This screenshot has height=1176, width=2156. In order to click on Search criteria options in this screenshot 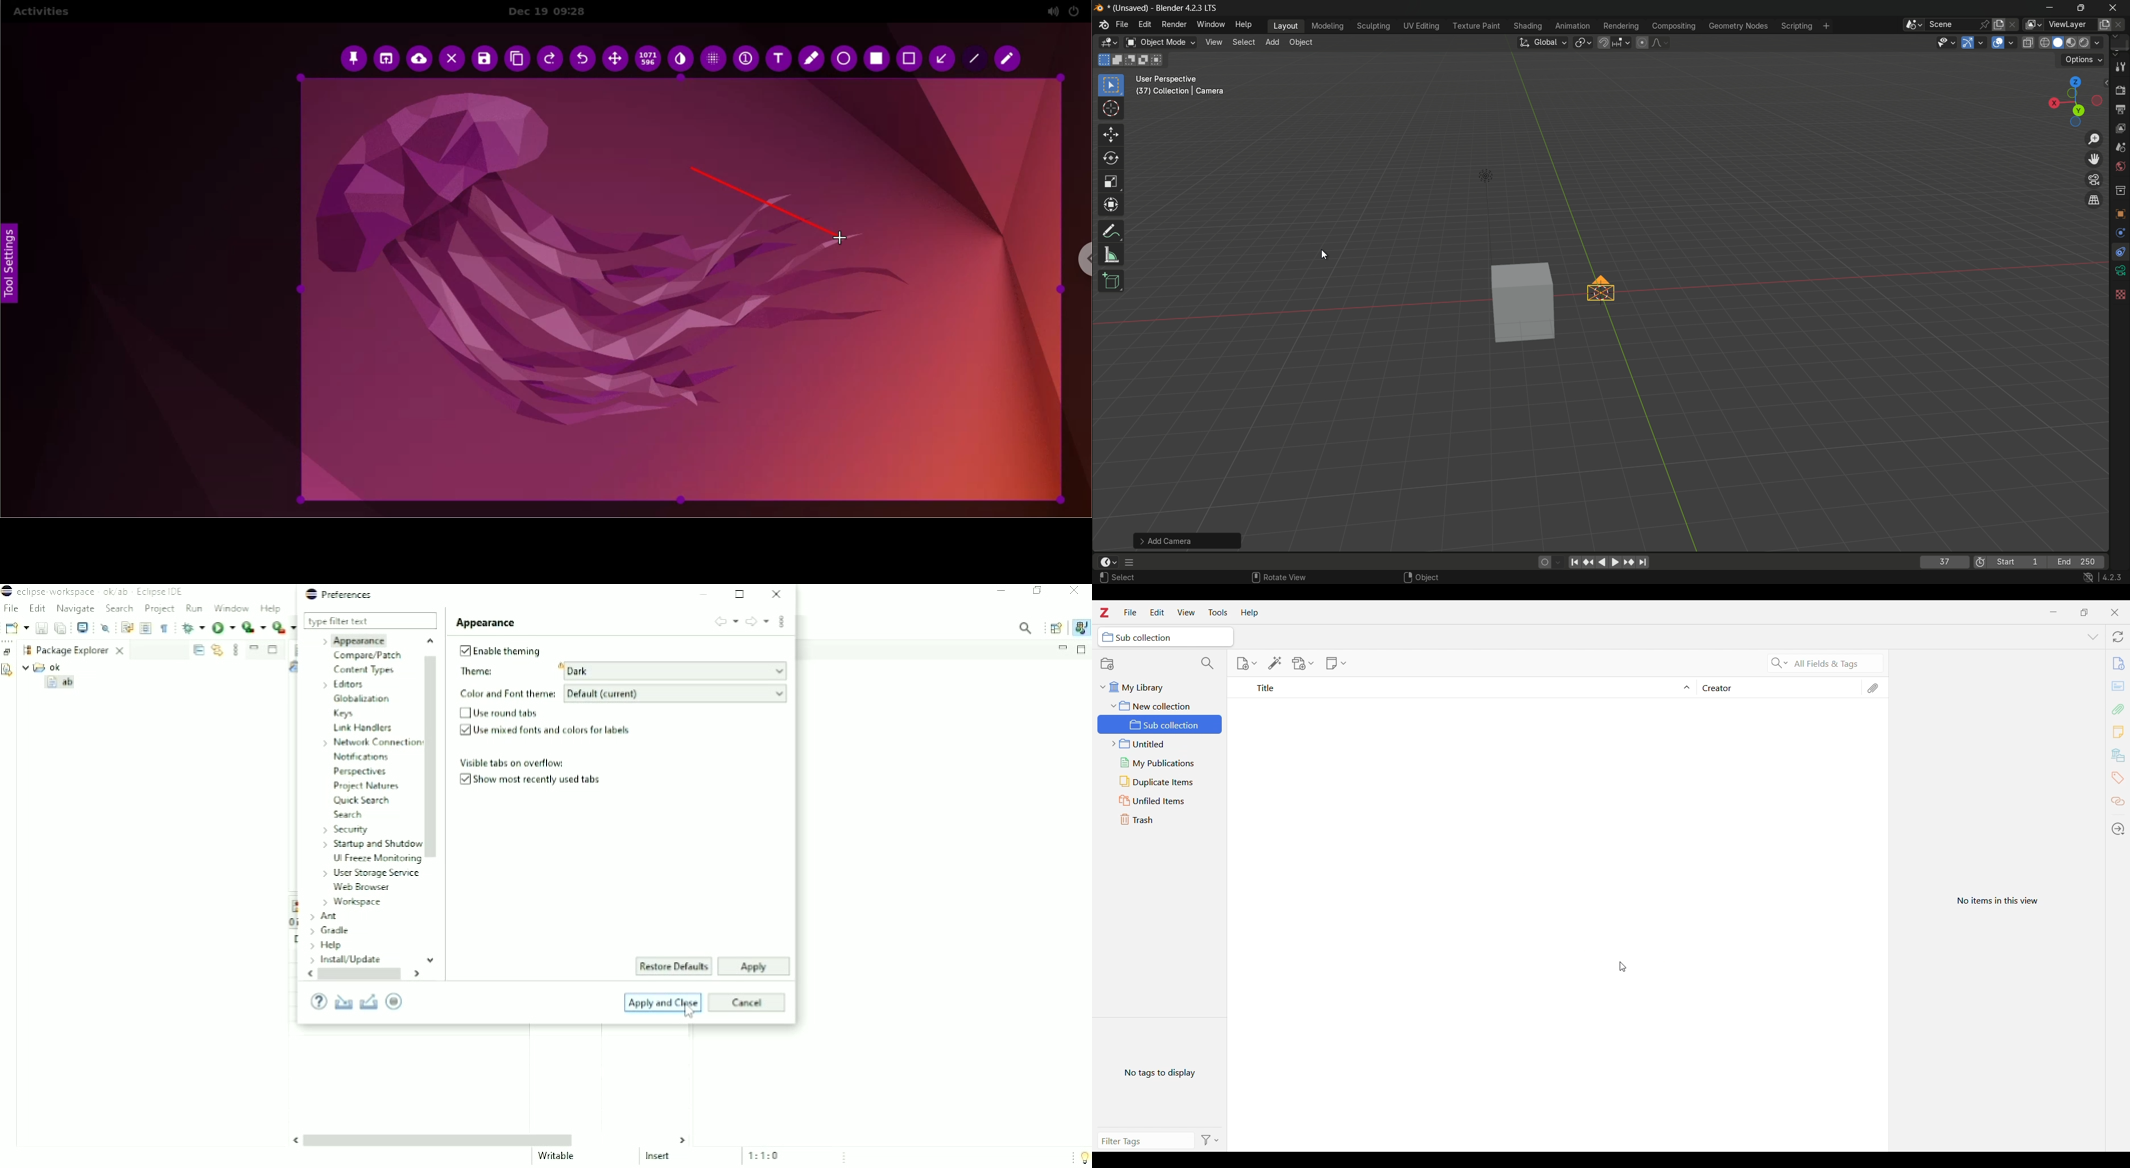, I will do `click(1780, 662)`.